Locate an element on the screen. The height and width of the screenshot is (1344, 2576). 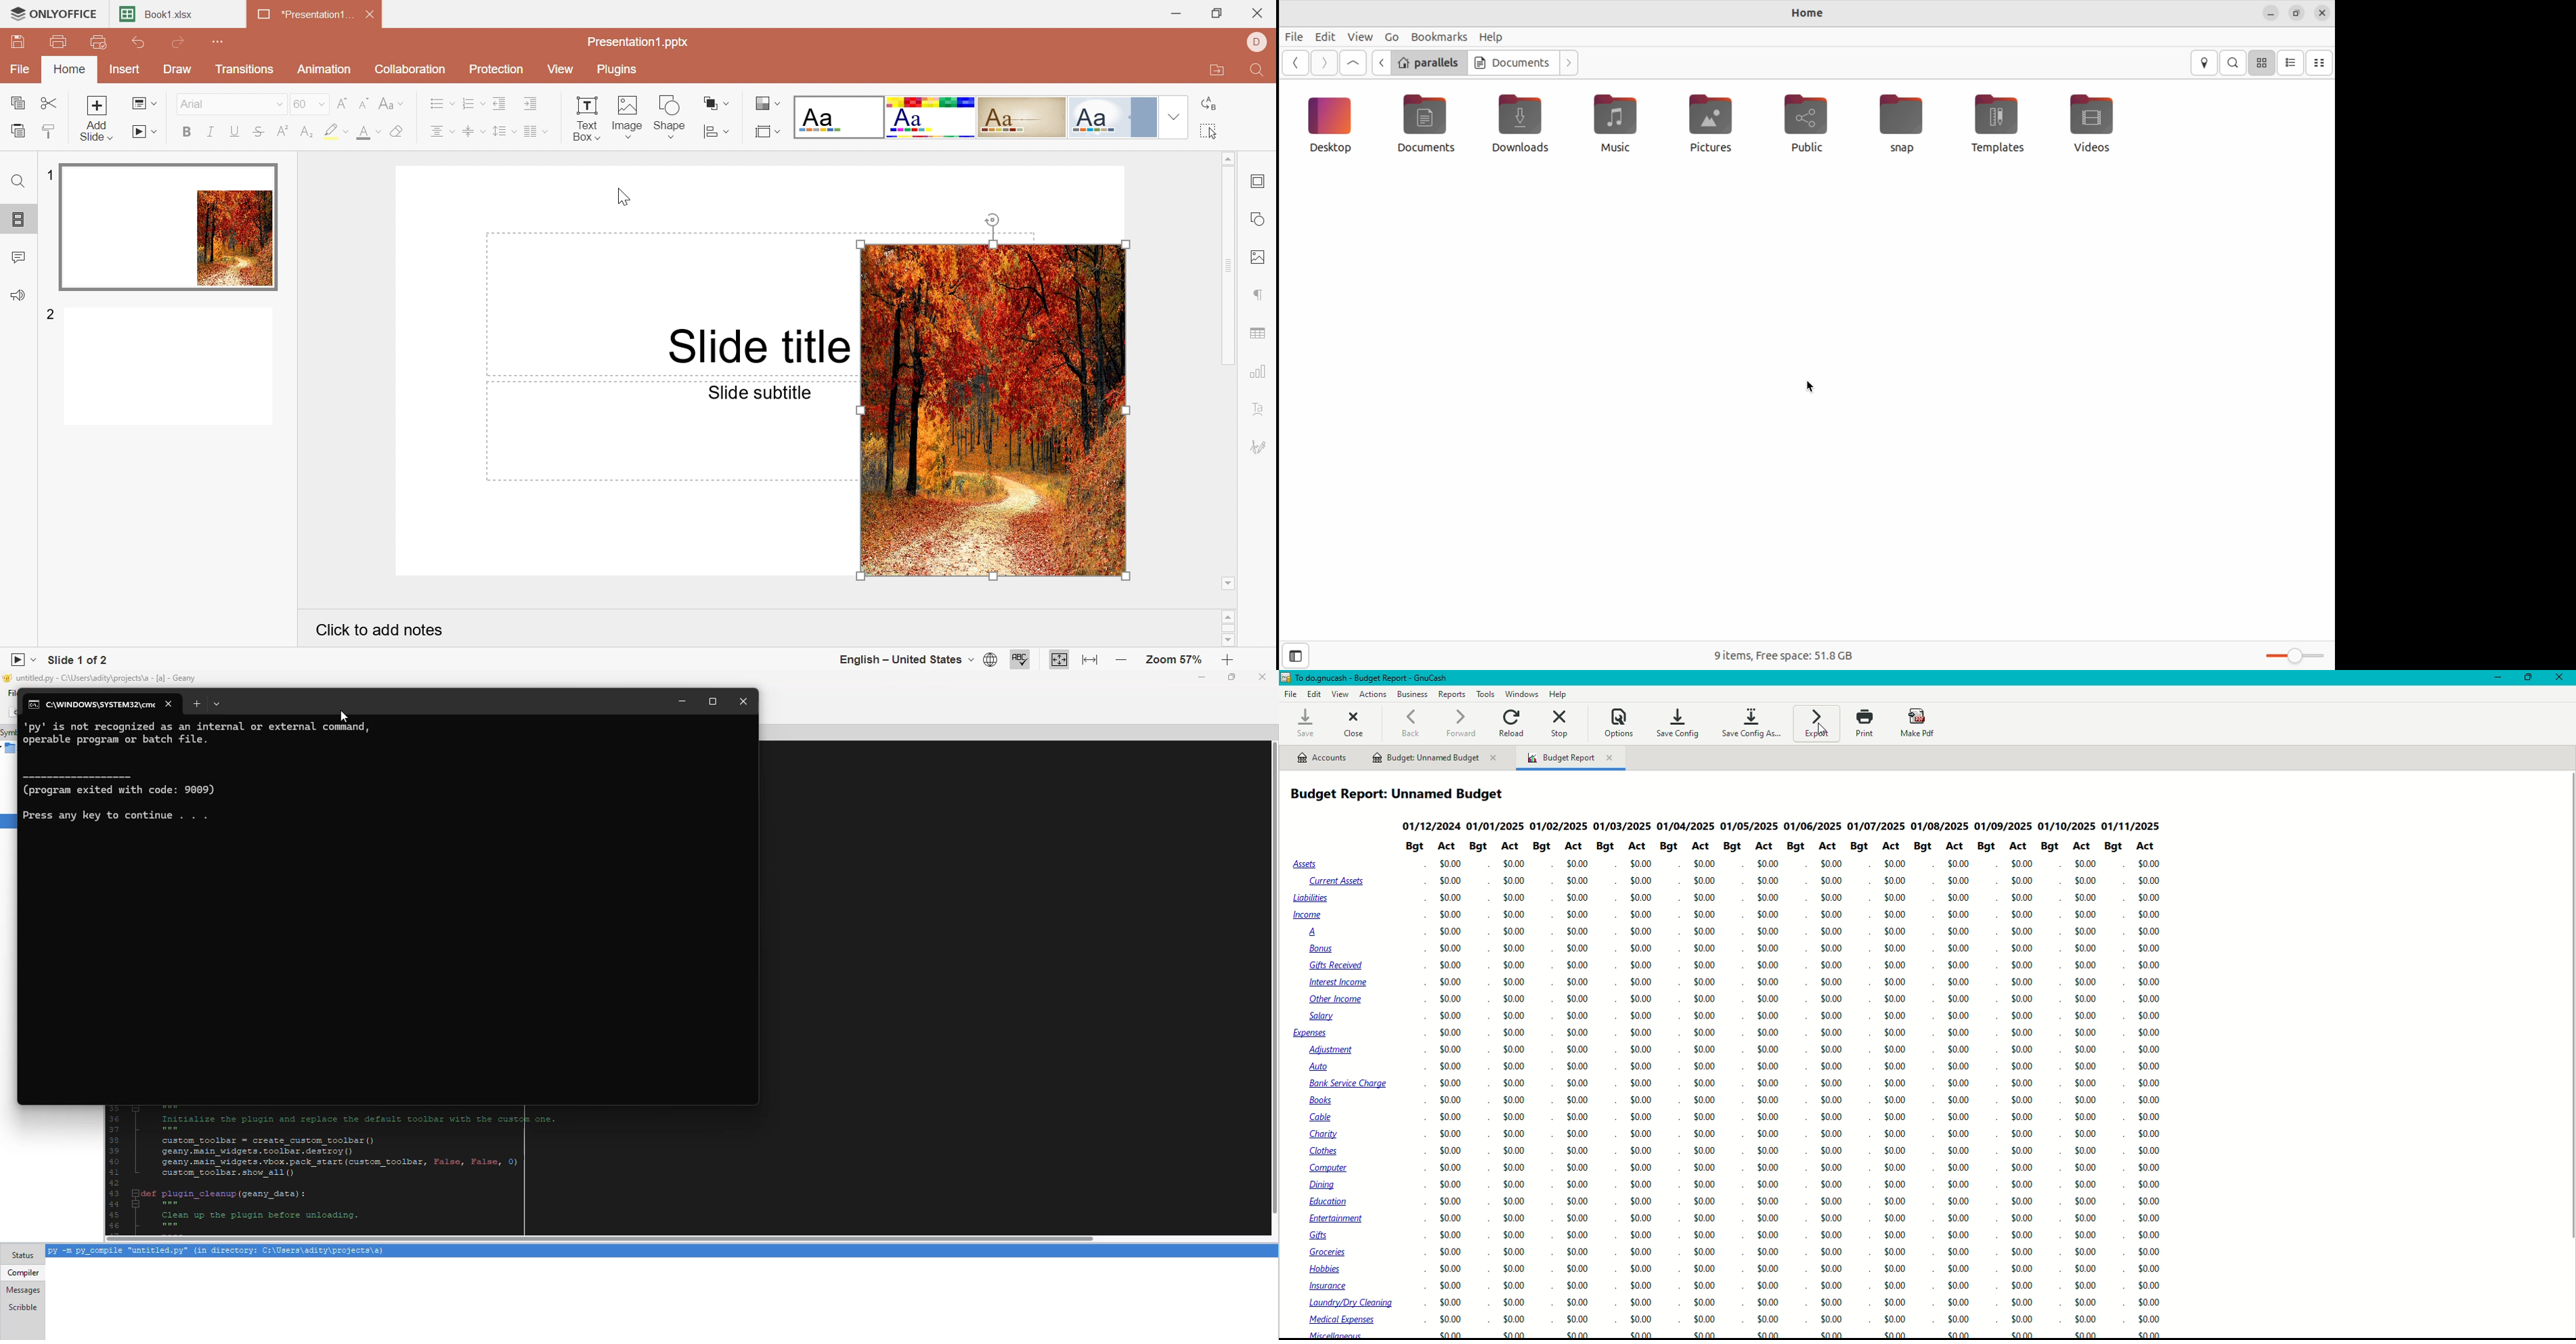
Make PDF is located at coordinates (1919, 723).